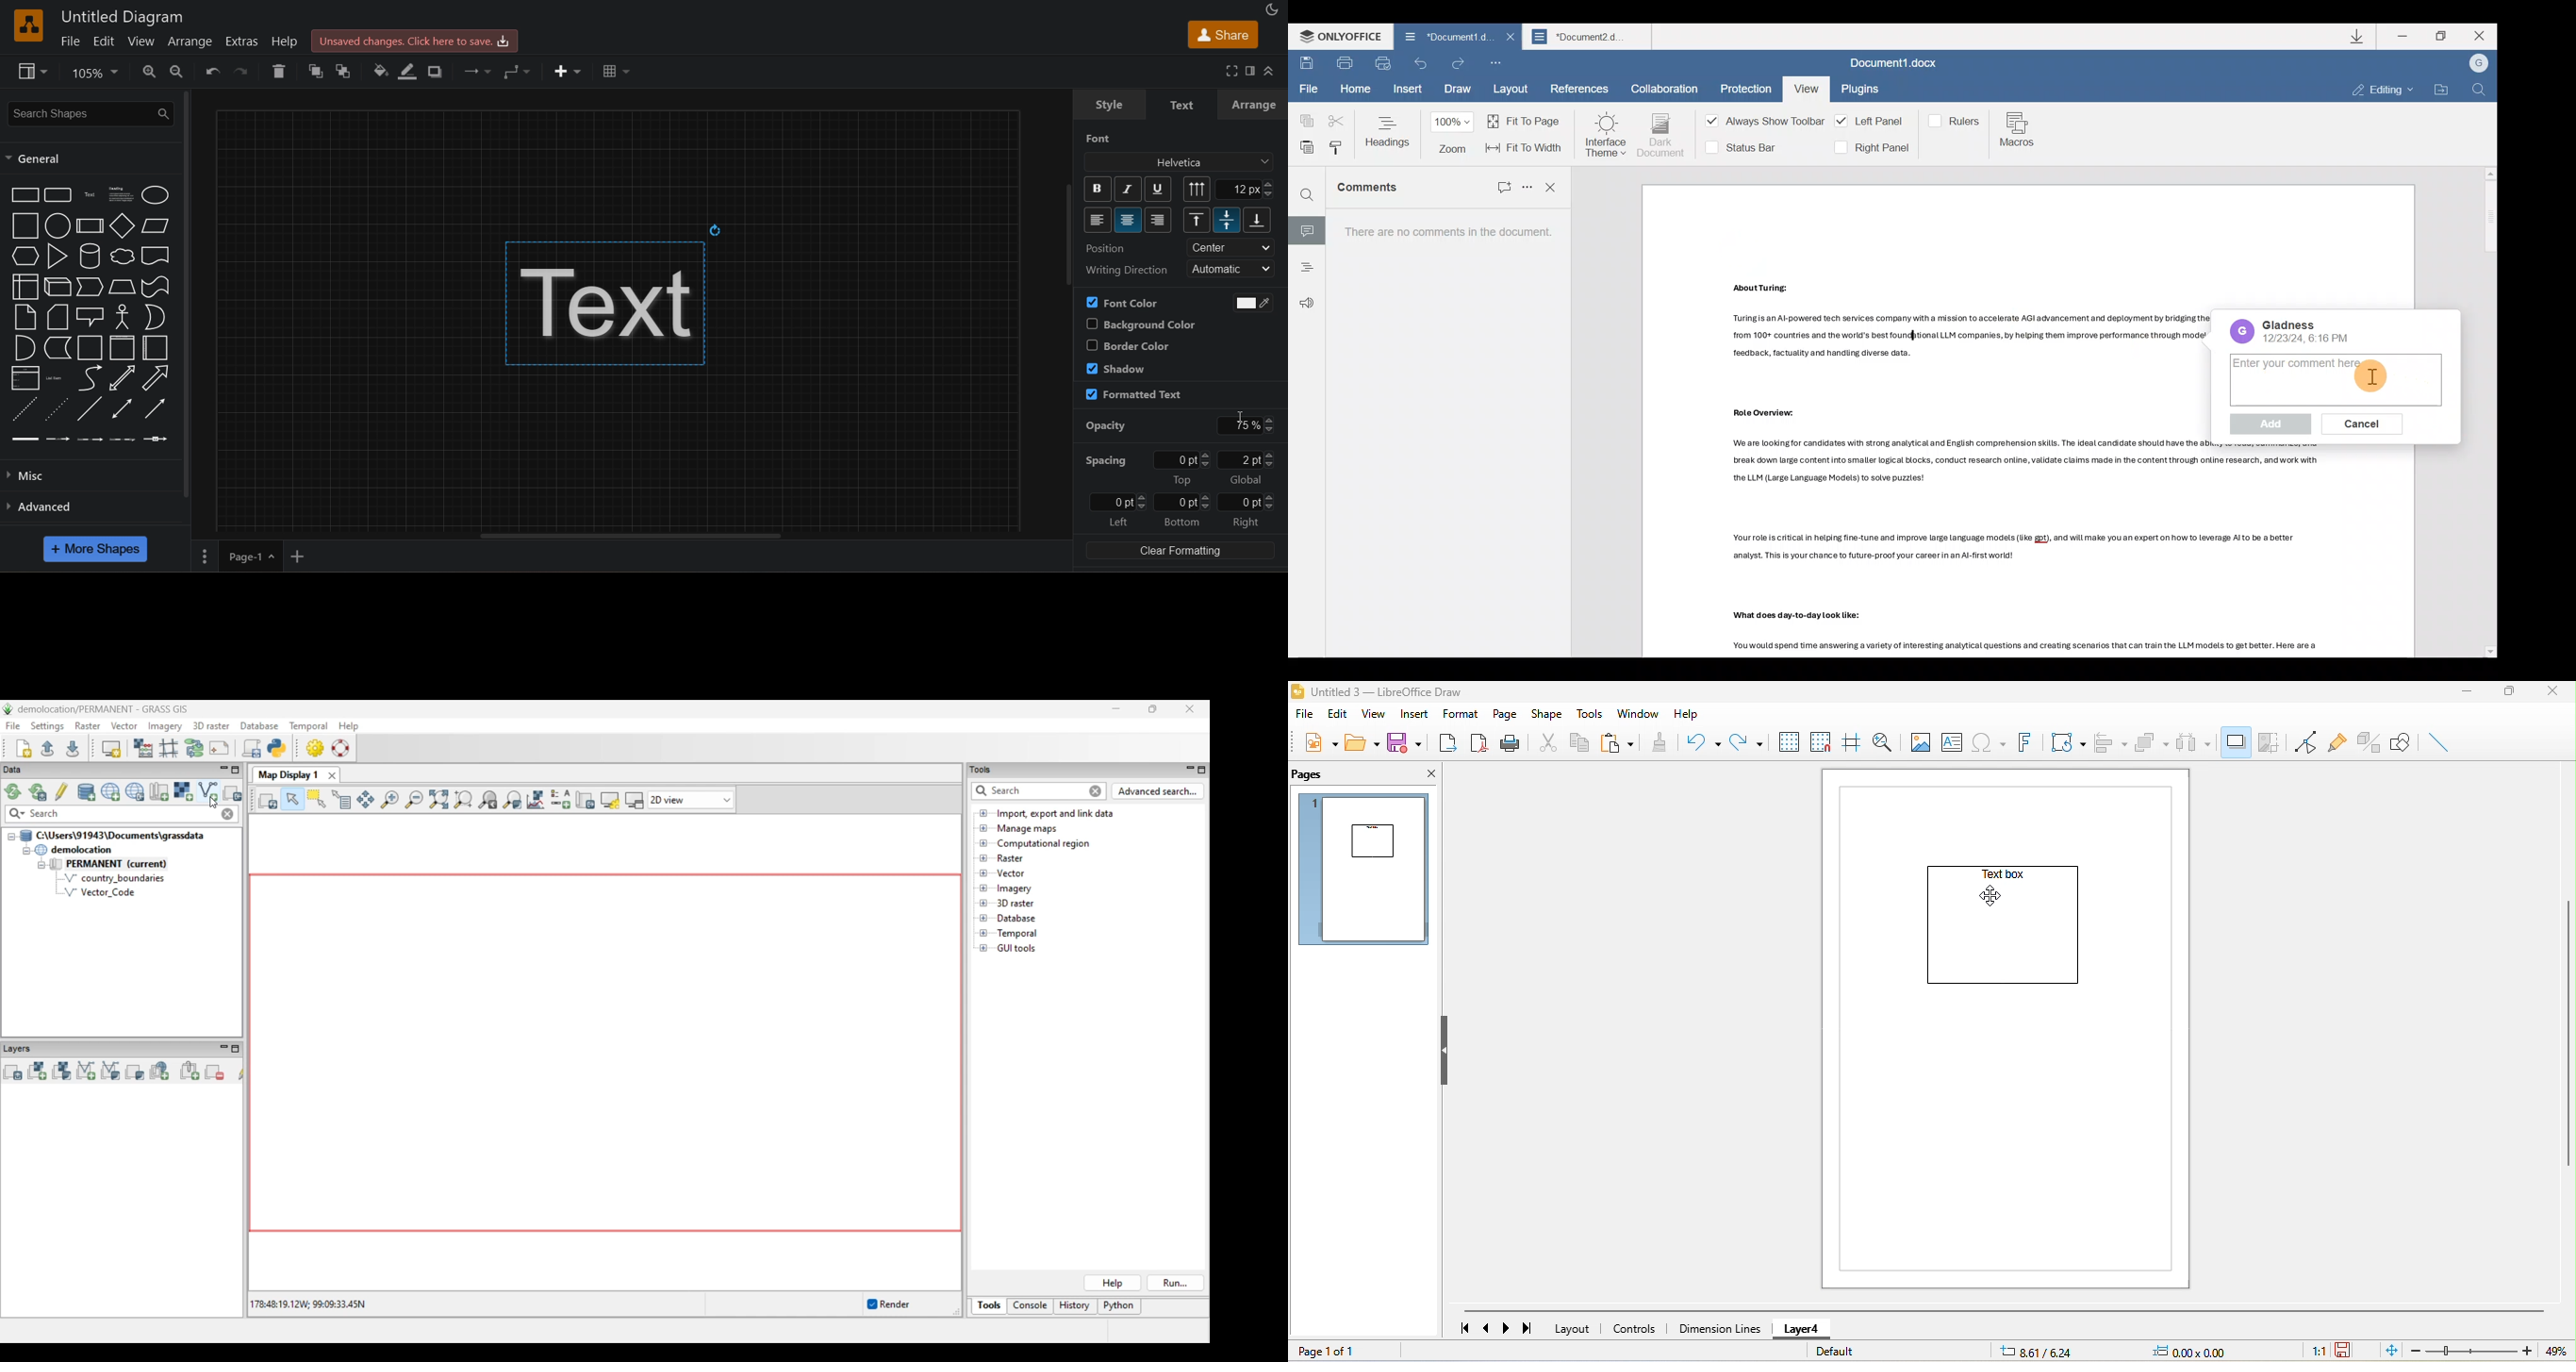 The height and width of the screenshot is (1372, 2576). I want to click on step, so click(91, 287).